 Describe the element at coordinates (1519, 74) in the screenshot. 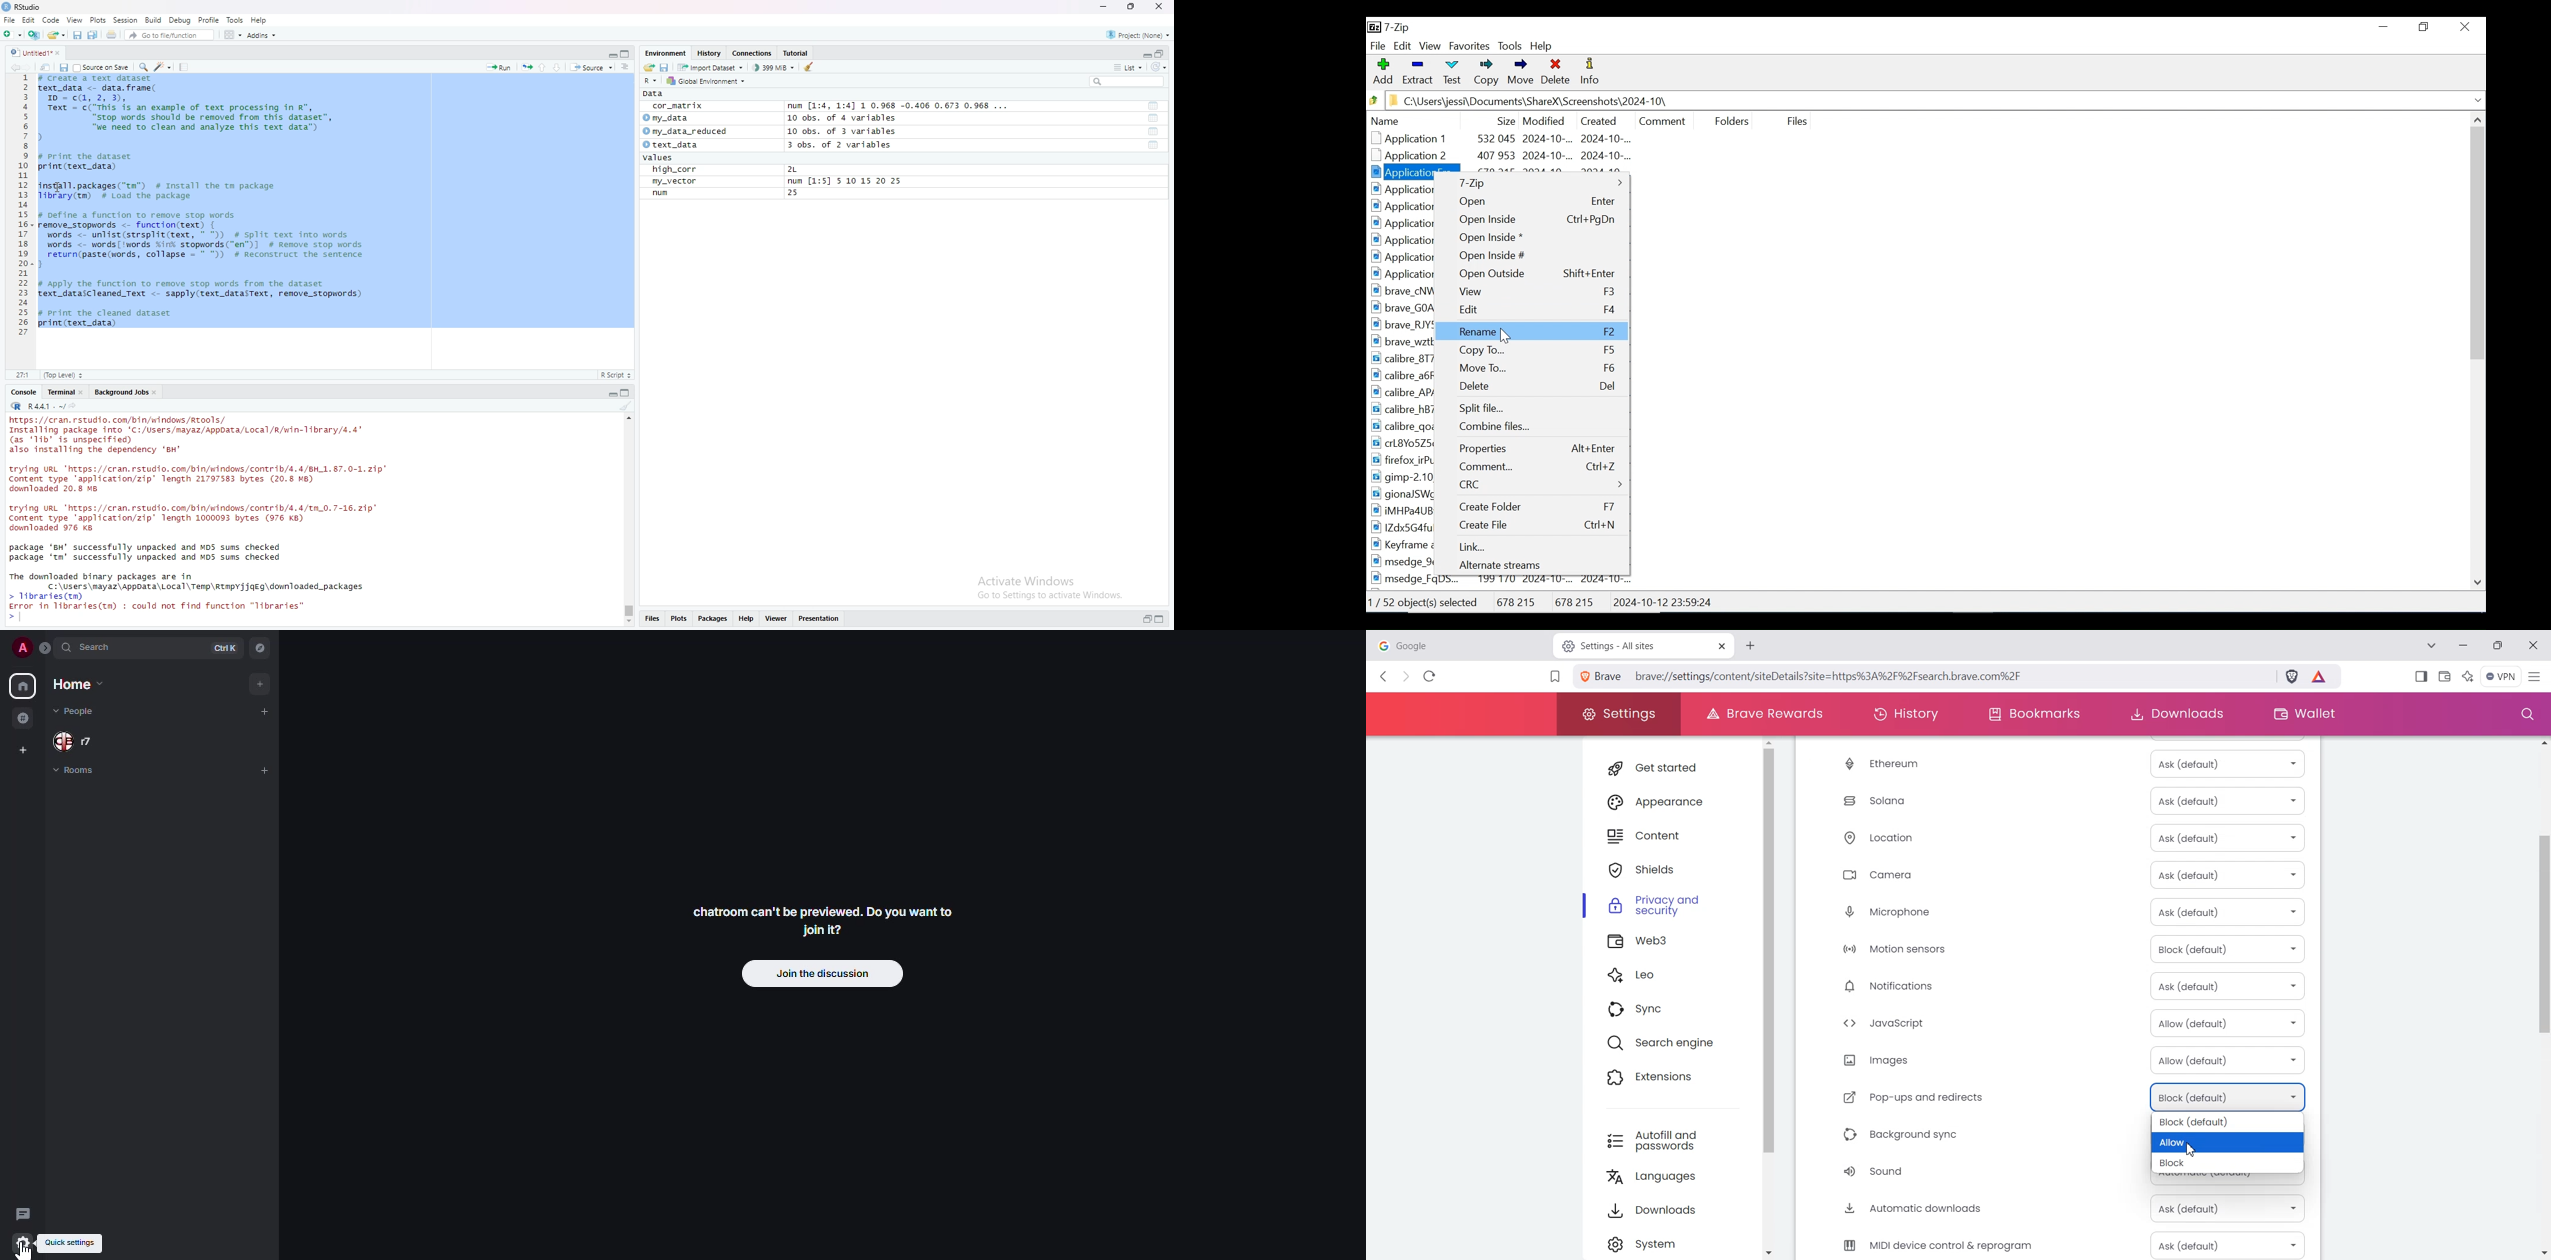

I see `Move` at that location.